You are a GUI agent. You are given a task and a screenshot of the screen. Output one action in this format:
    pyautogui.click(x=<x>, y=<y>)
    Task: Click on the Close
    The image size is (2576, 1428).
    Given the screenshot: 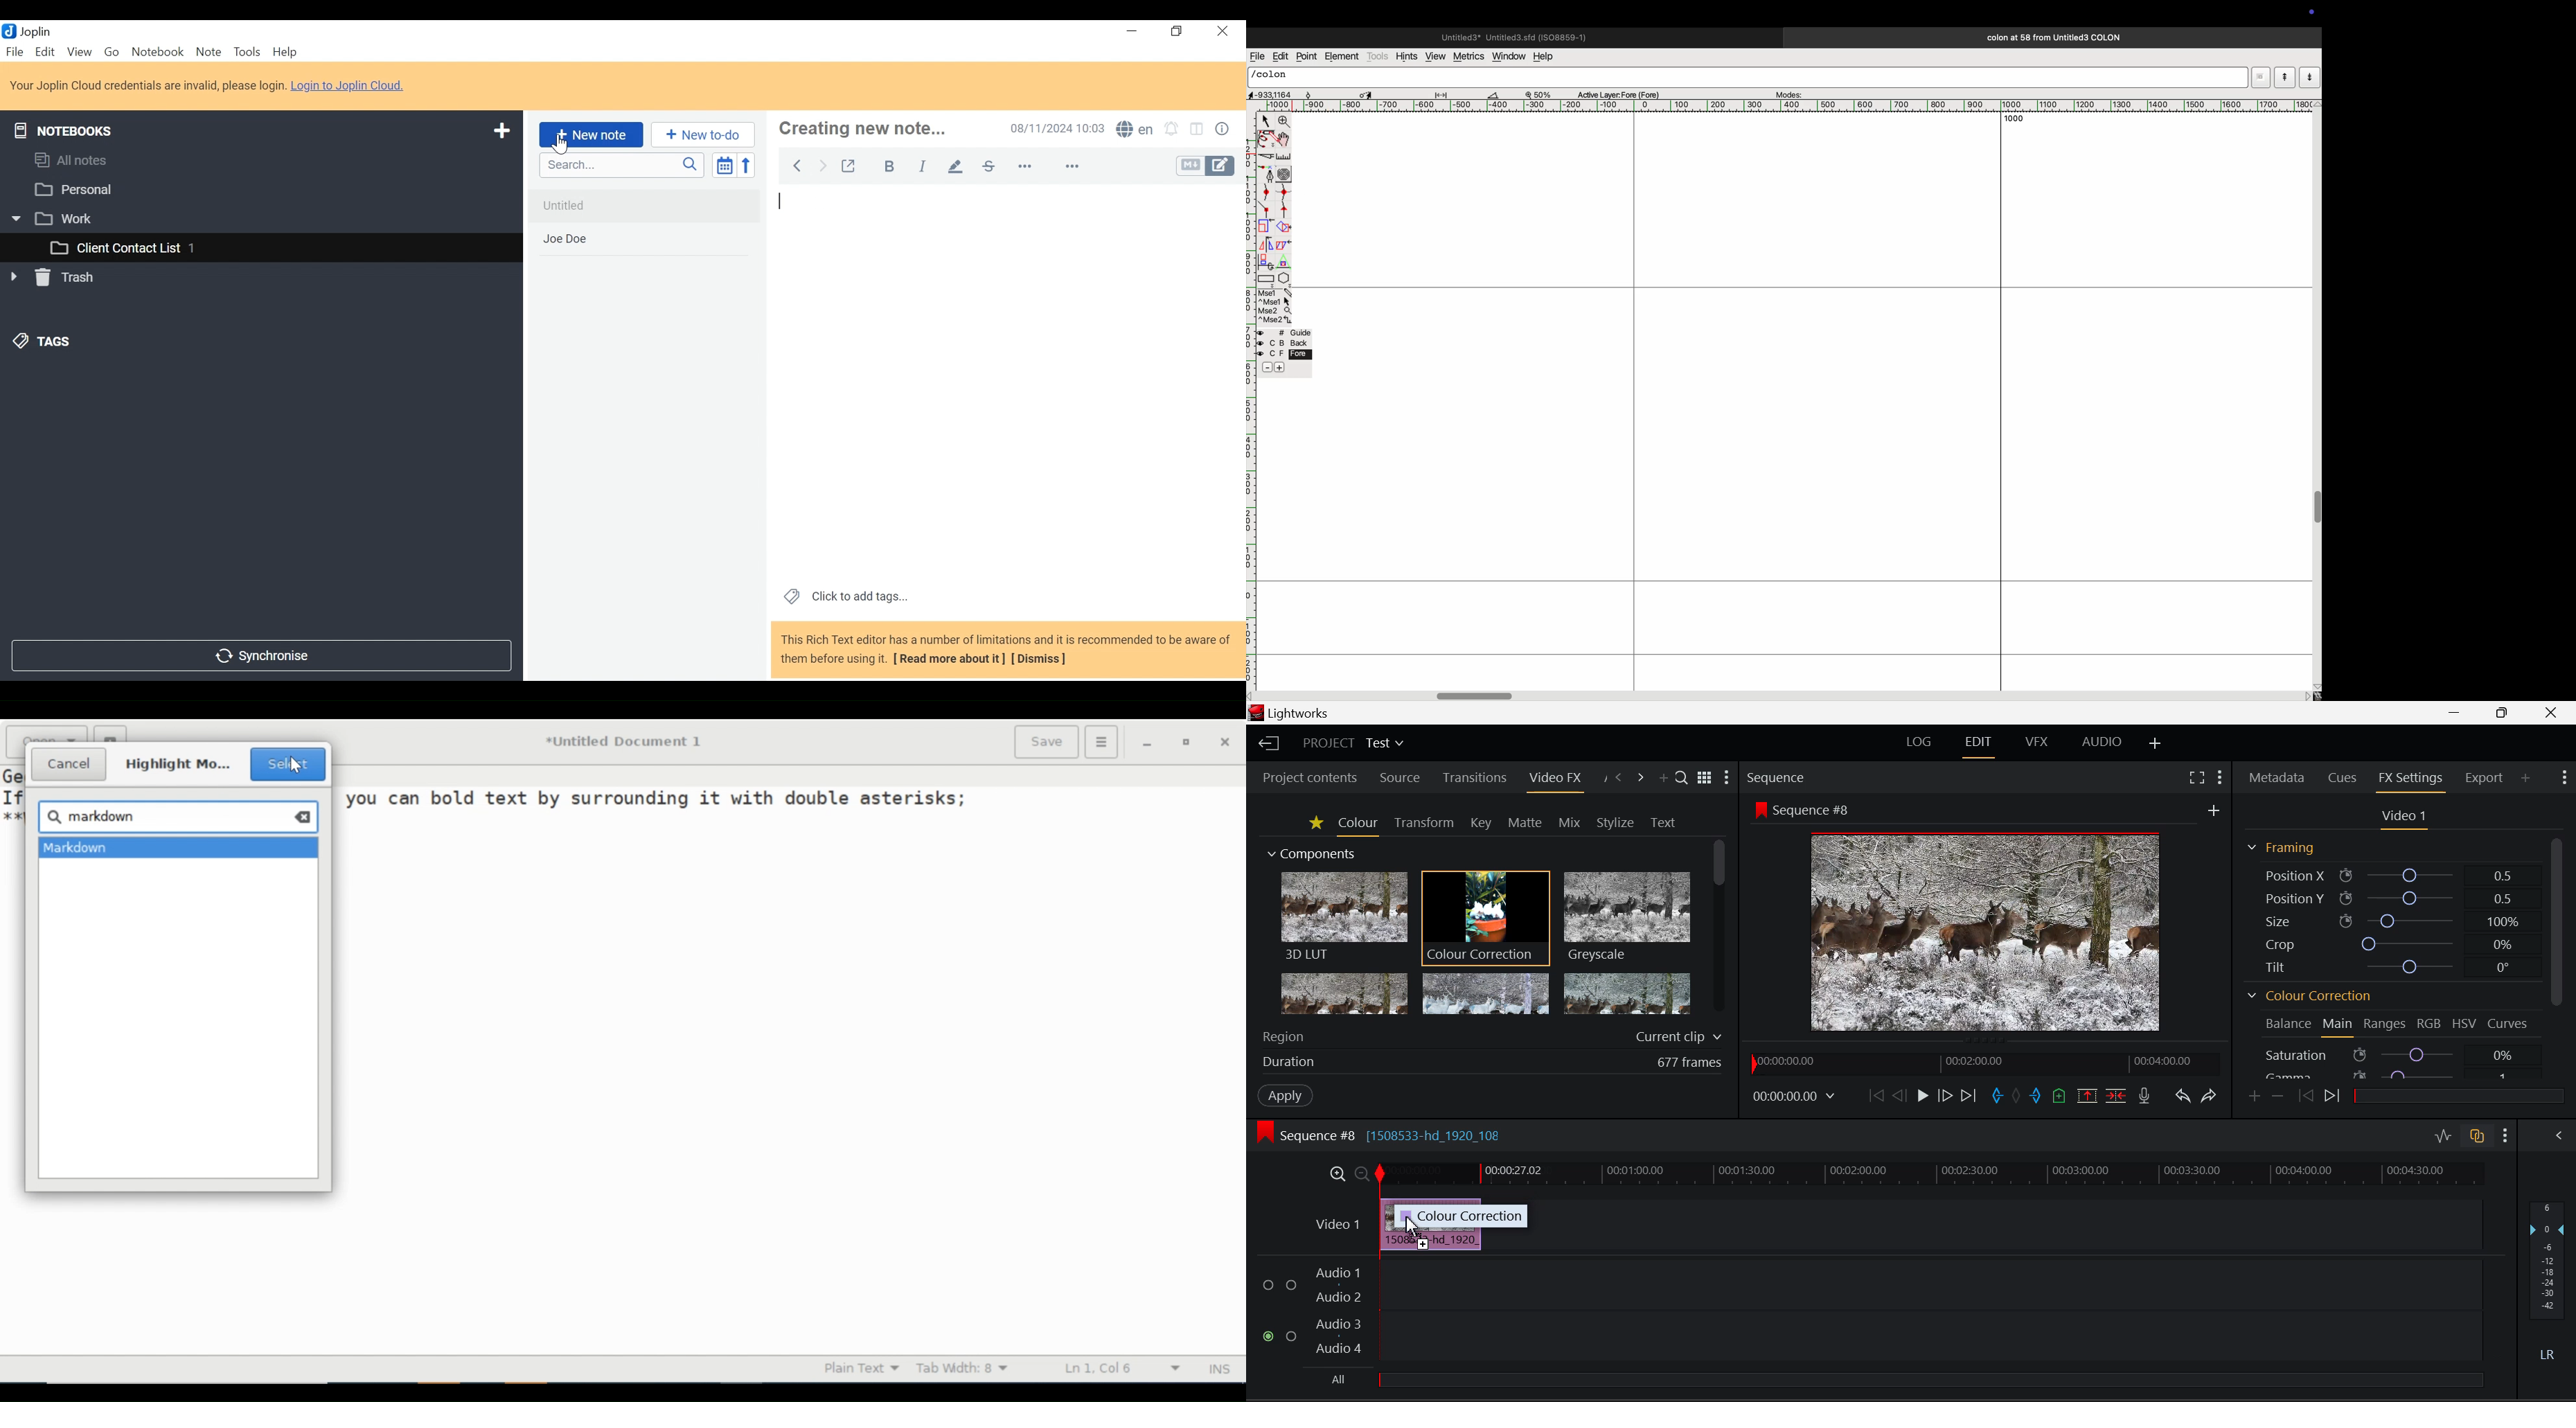 What is the action you would take?
    pyautogui.click(x=1225, y=31)
    